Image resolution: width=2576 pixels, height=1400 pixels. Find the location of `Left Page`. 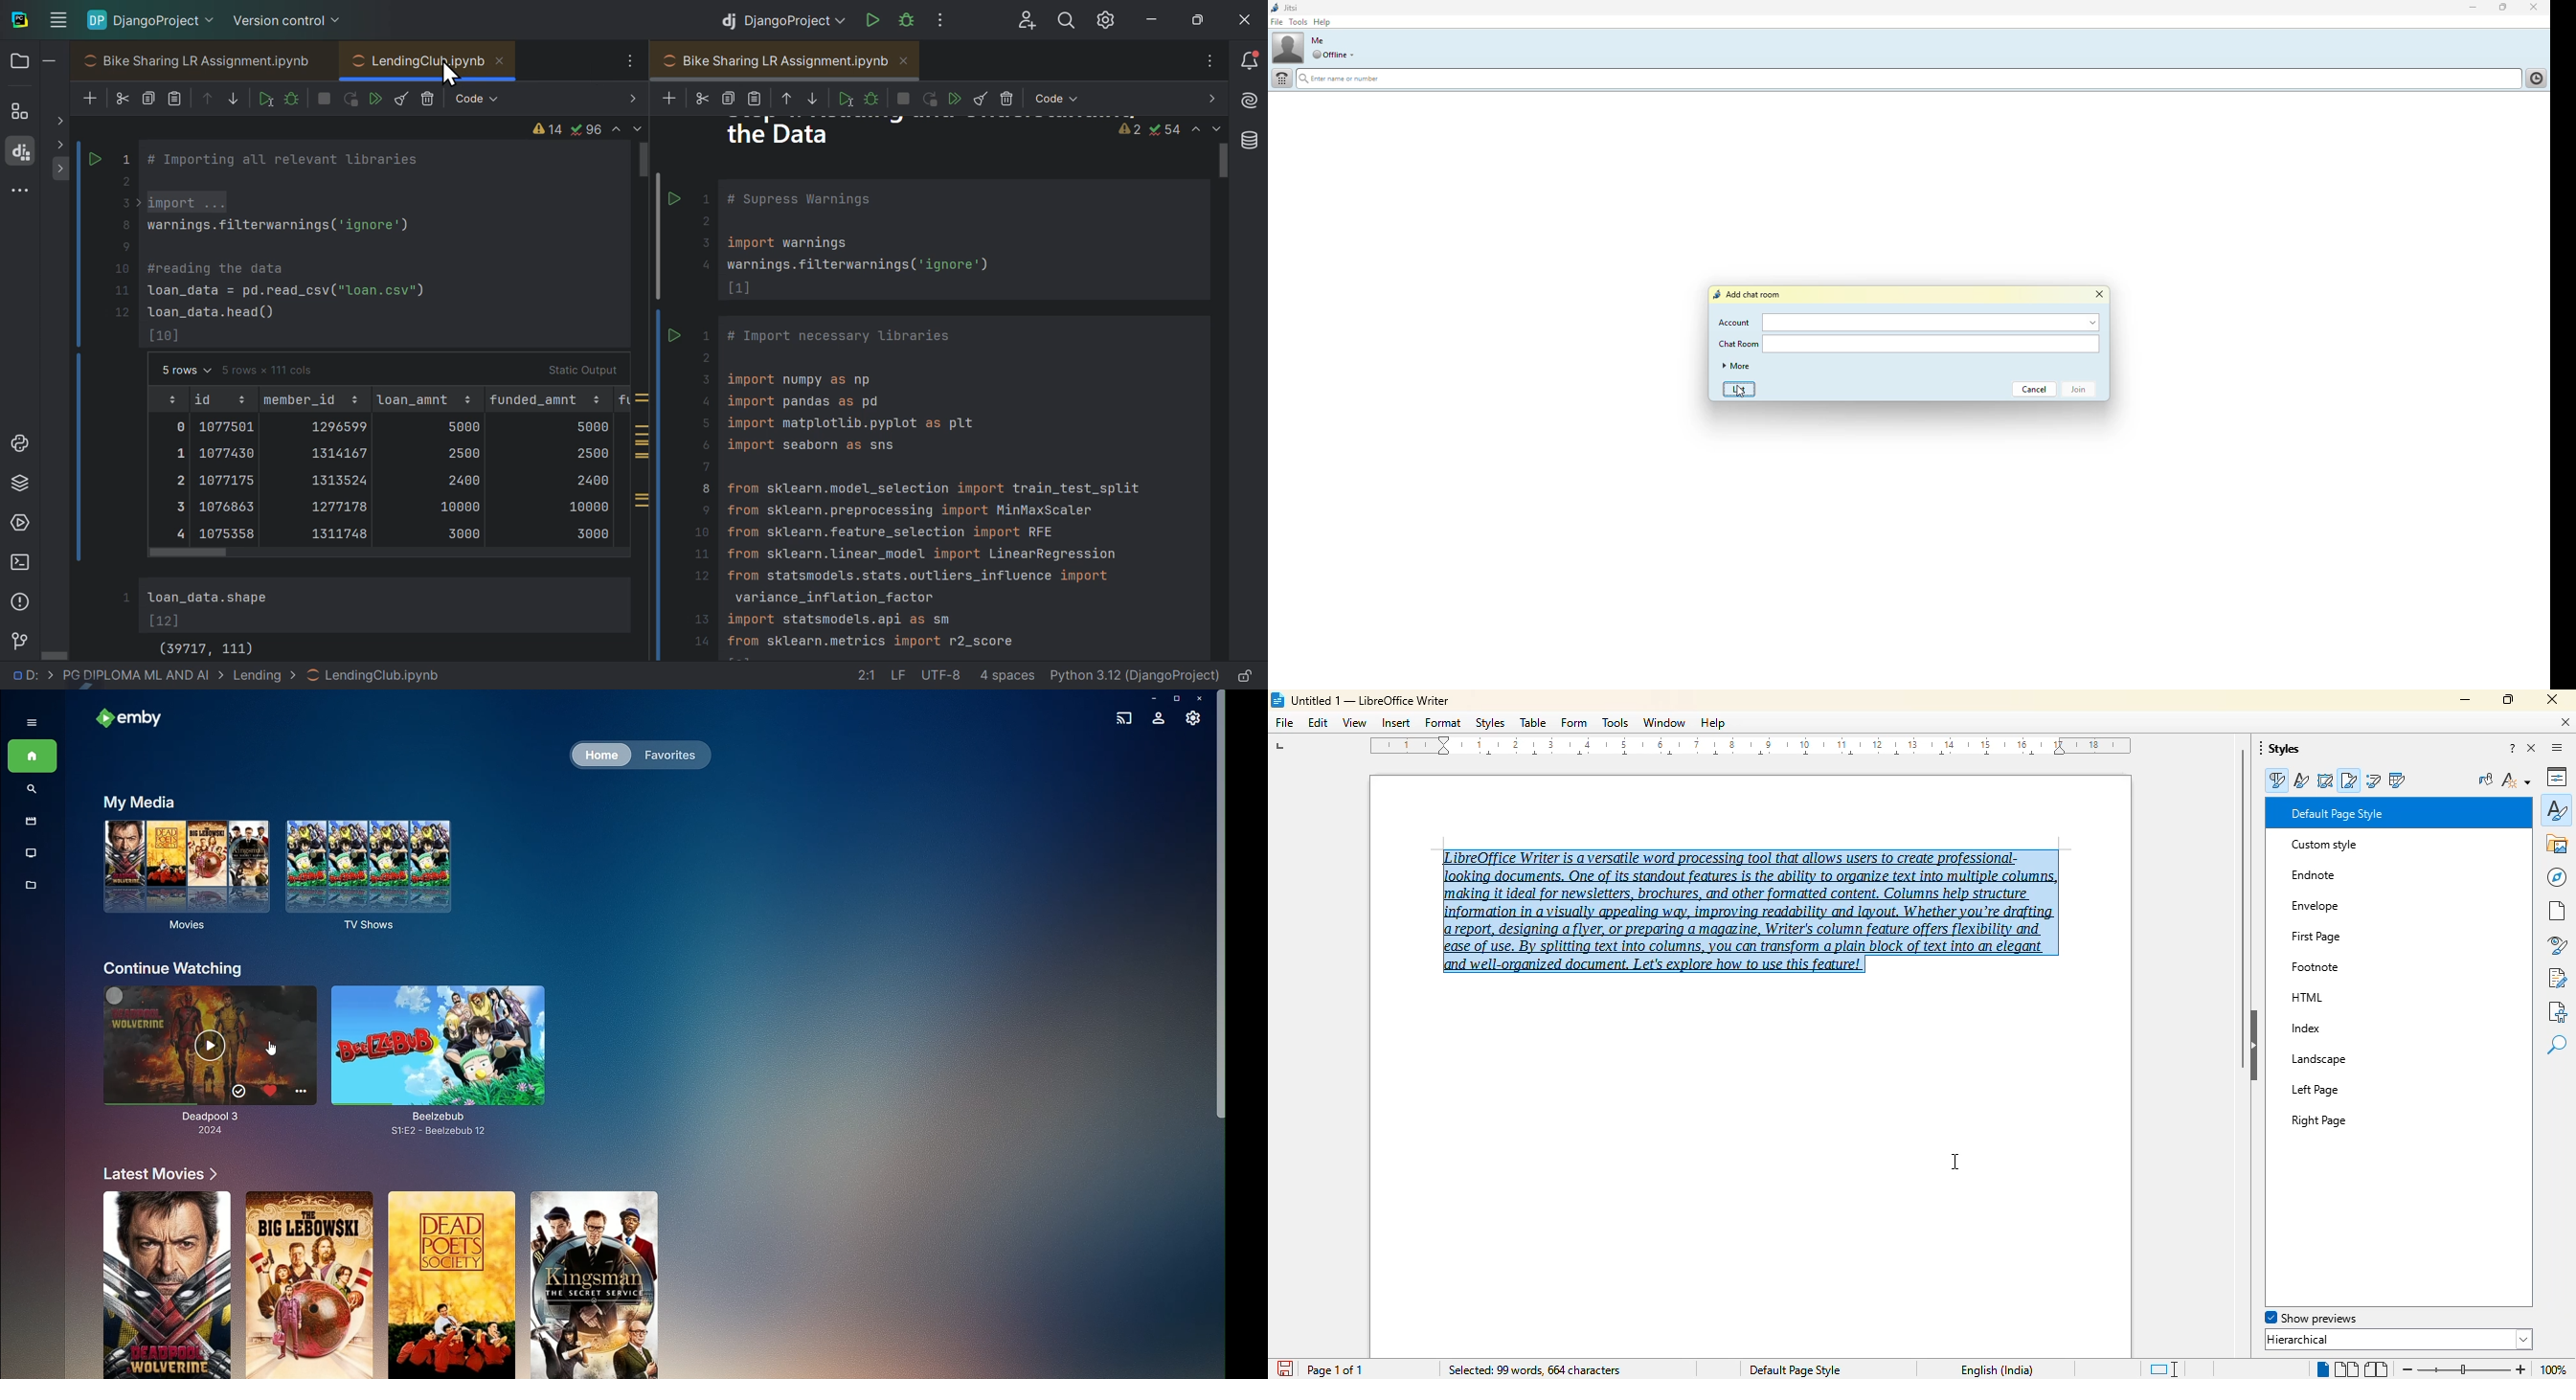

Left Page is located at coordinates (2342, 1057).